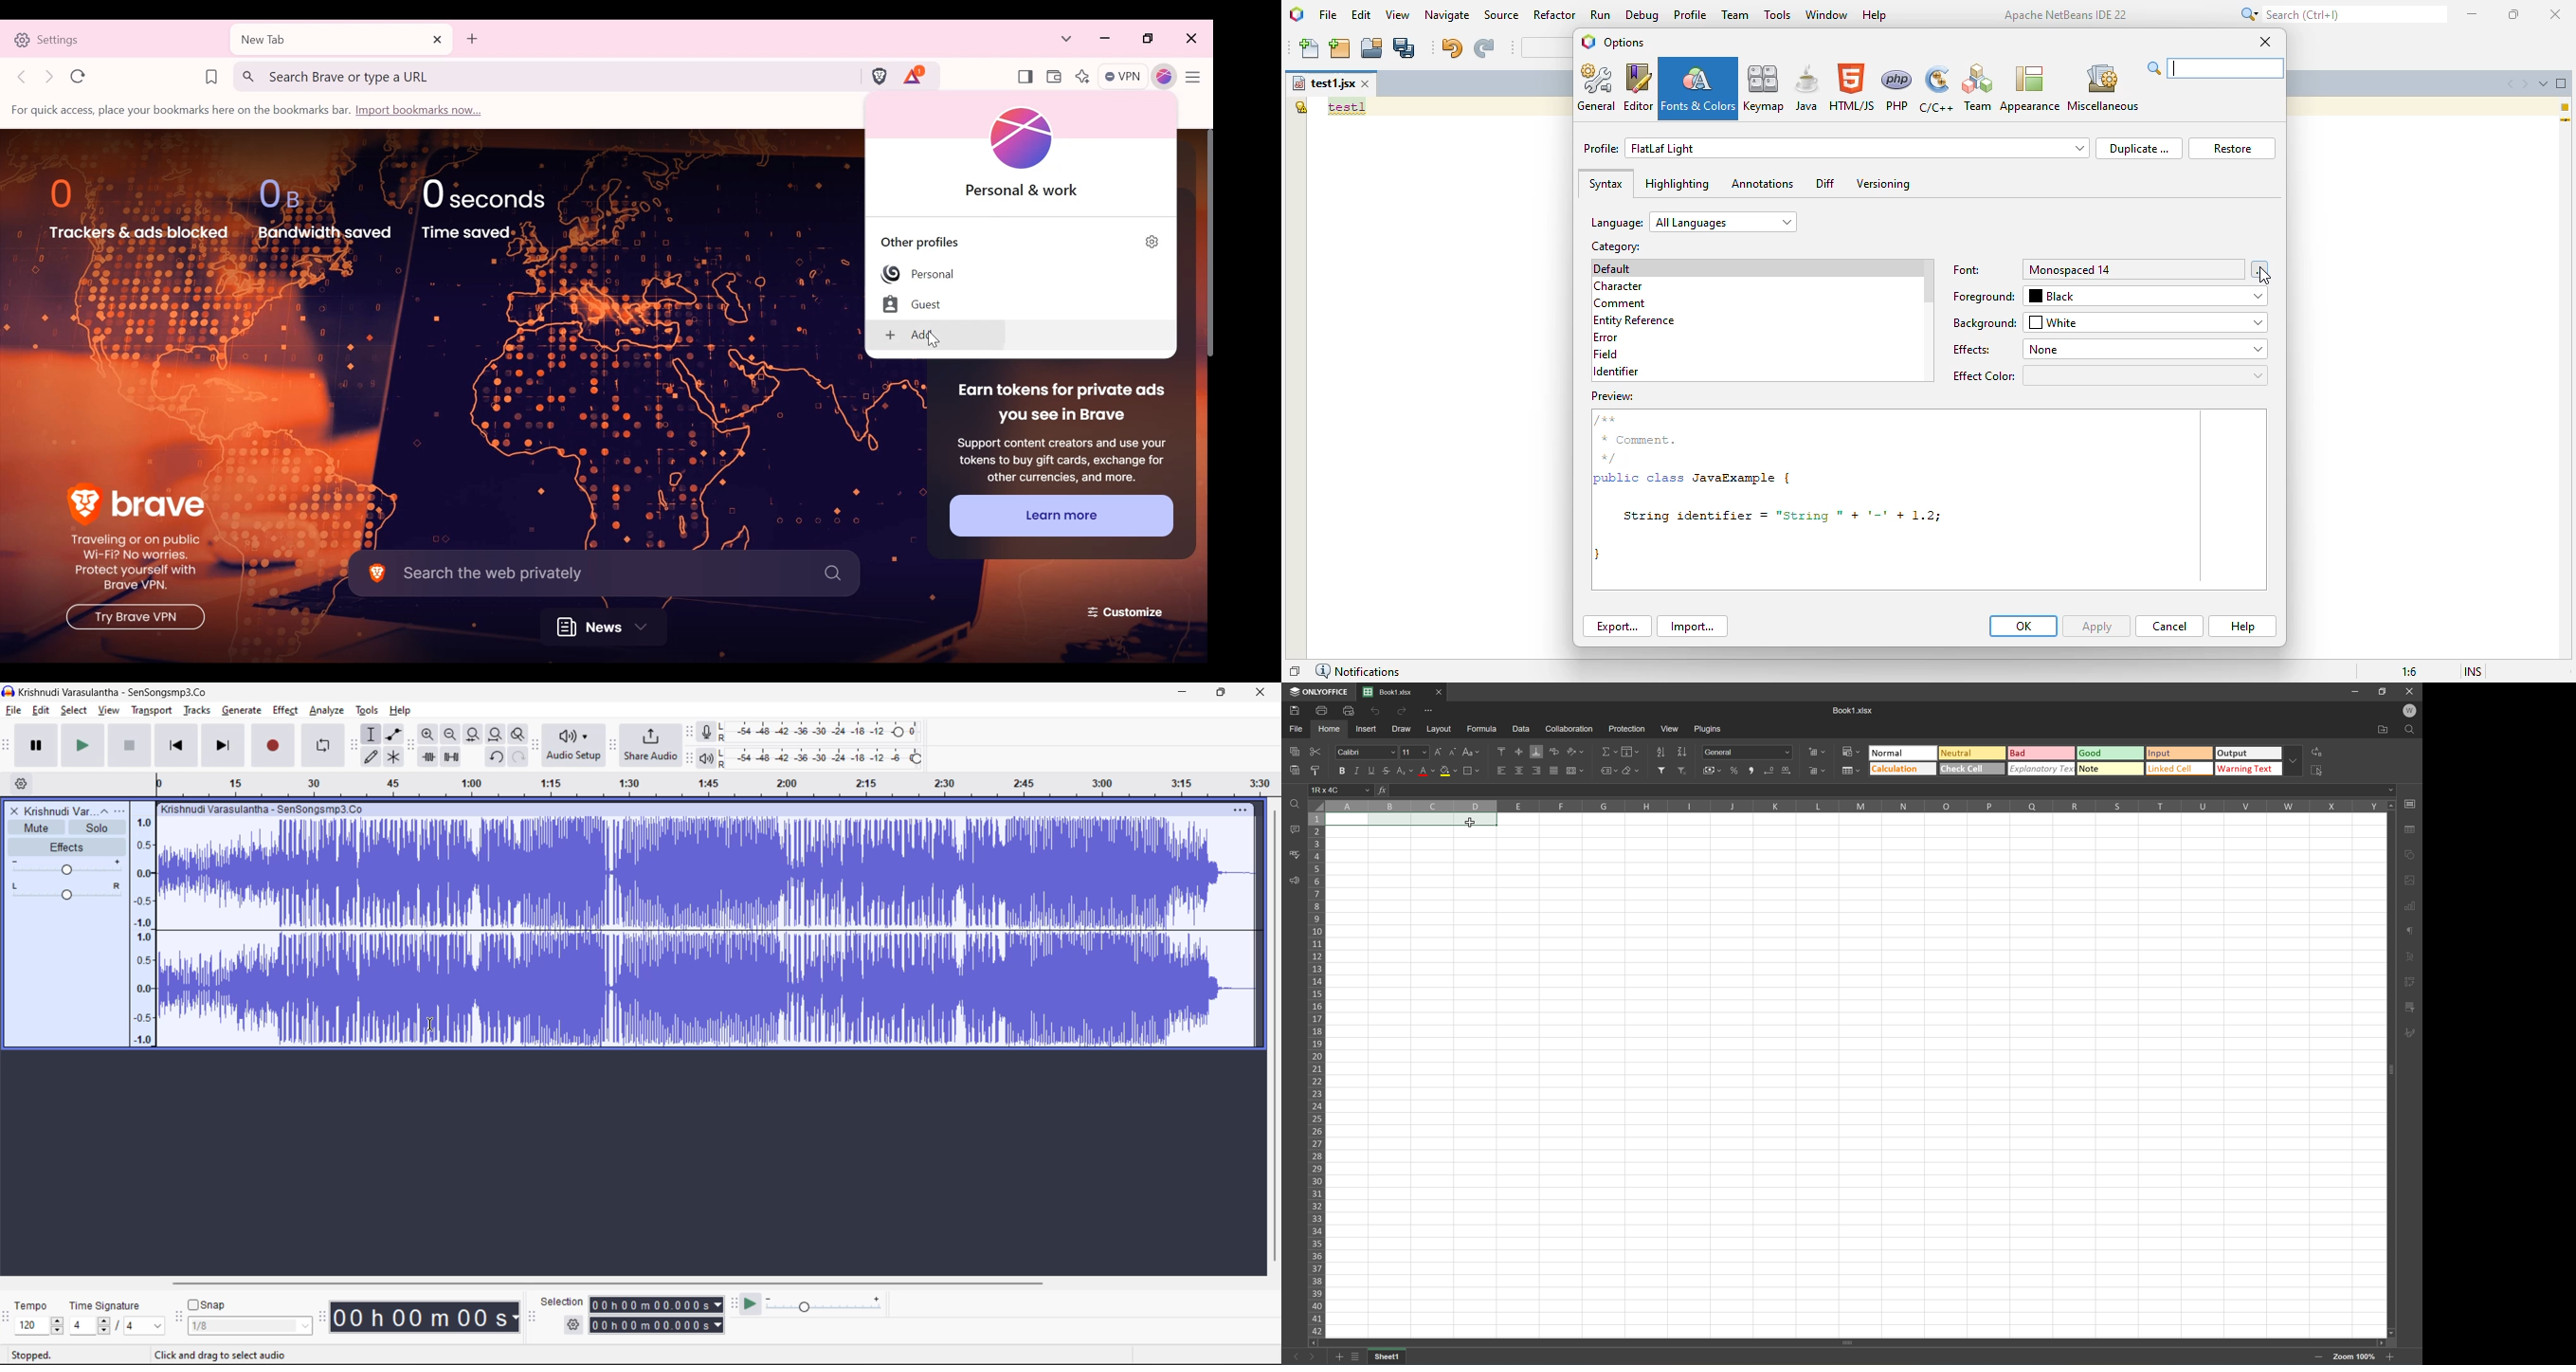 The width and height of the screenshot is (2576, 1372). I want to click on snapping tool bar, so click(178, 1318).